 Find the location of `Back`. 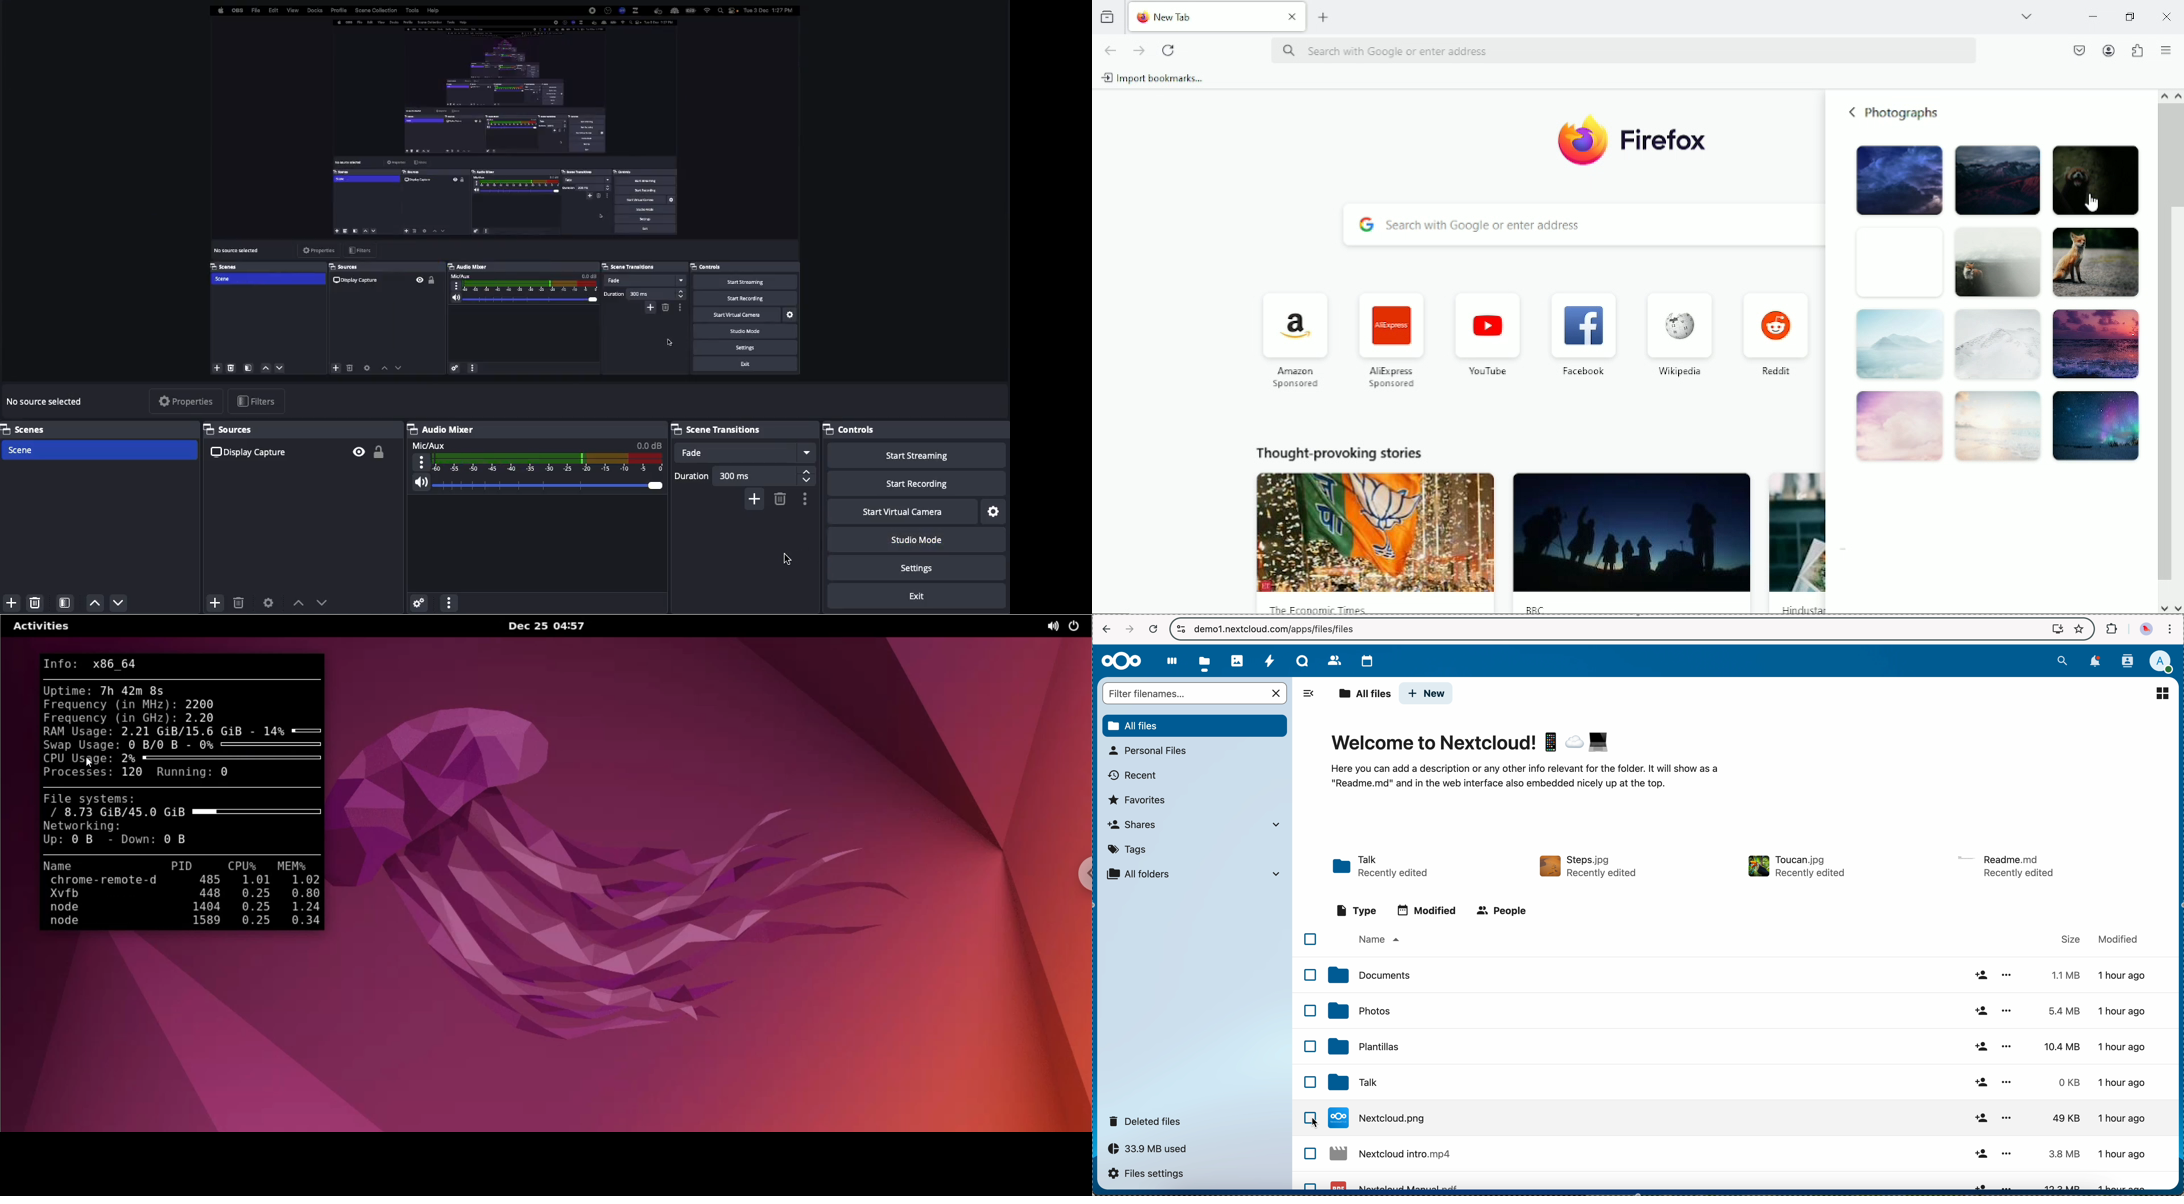

Back is located at coordinates (1852, 112).